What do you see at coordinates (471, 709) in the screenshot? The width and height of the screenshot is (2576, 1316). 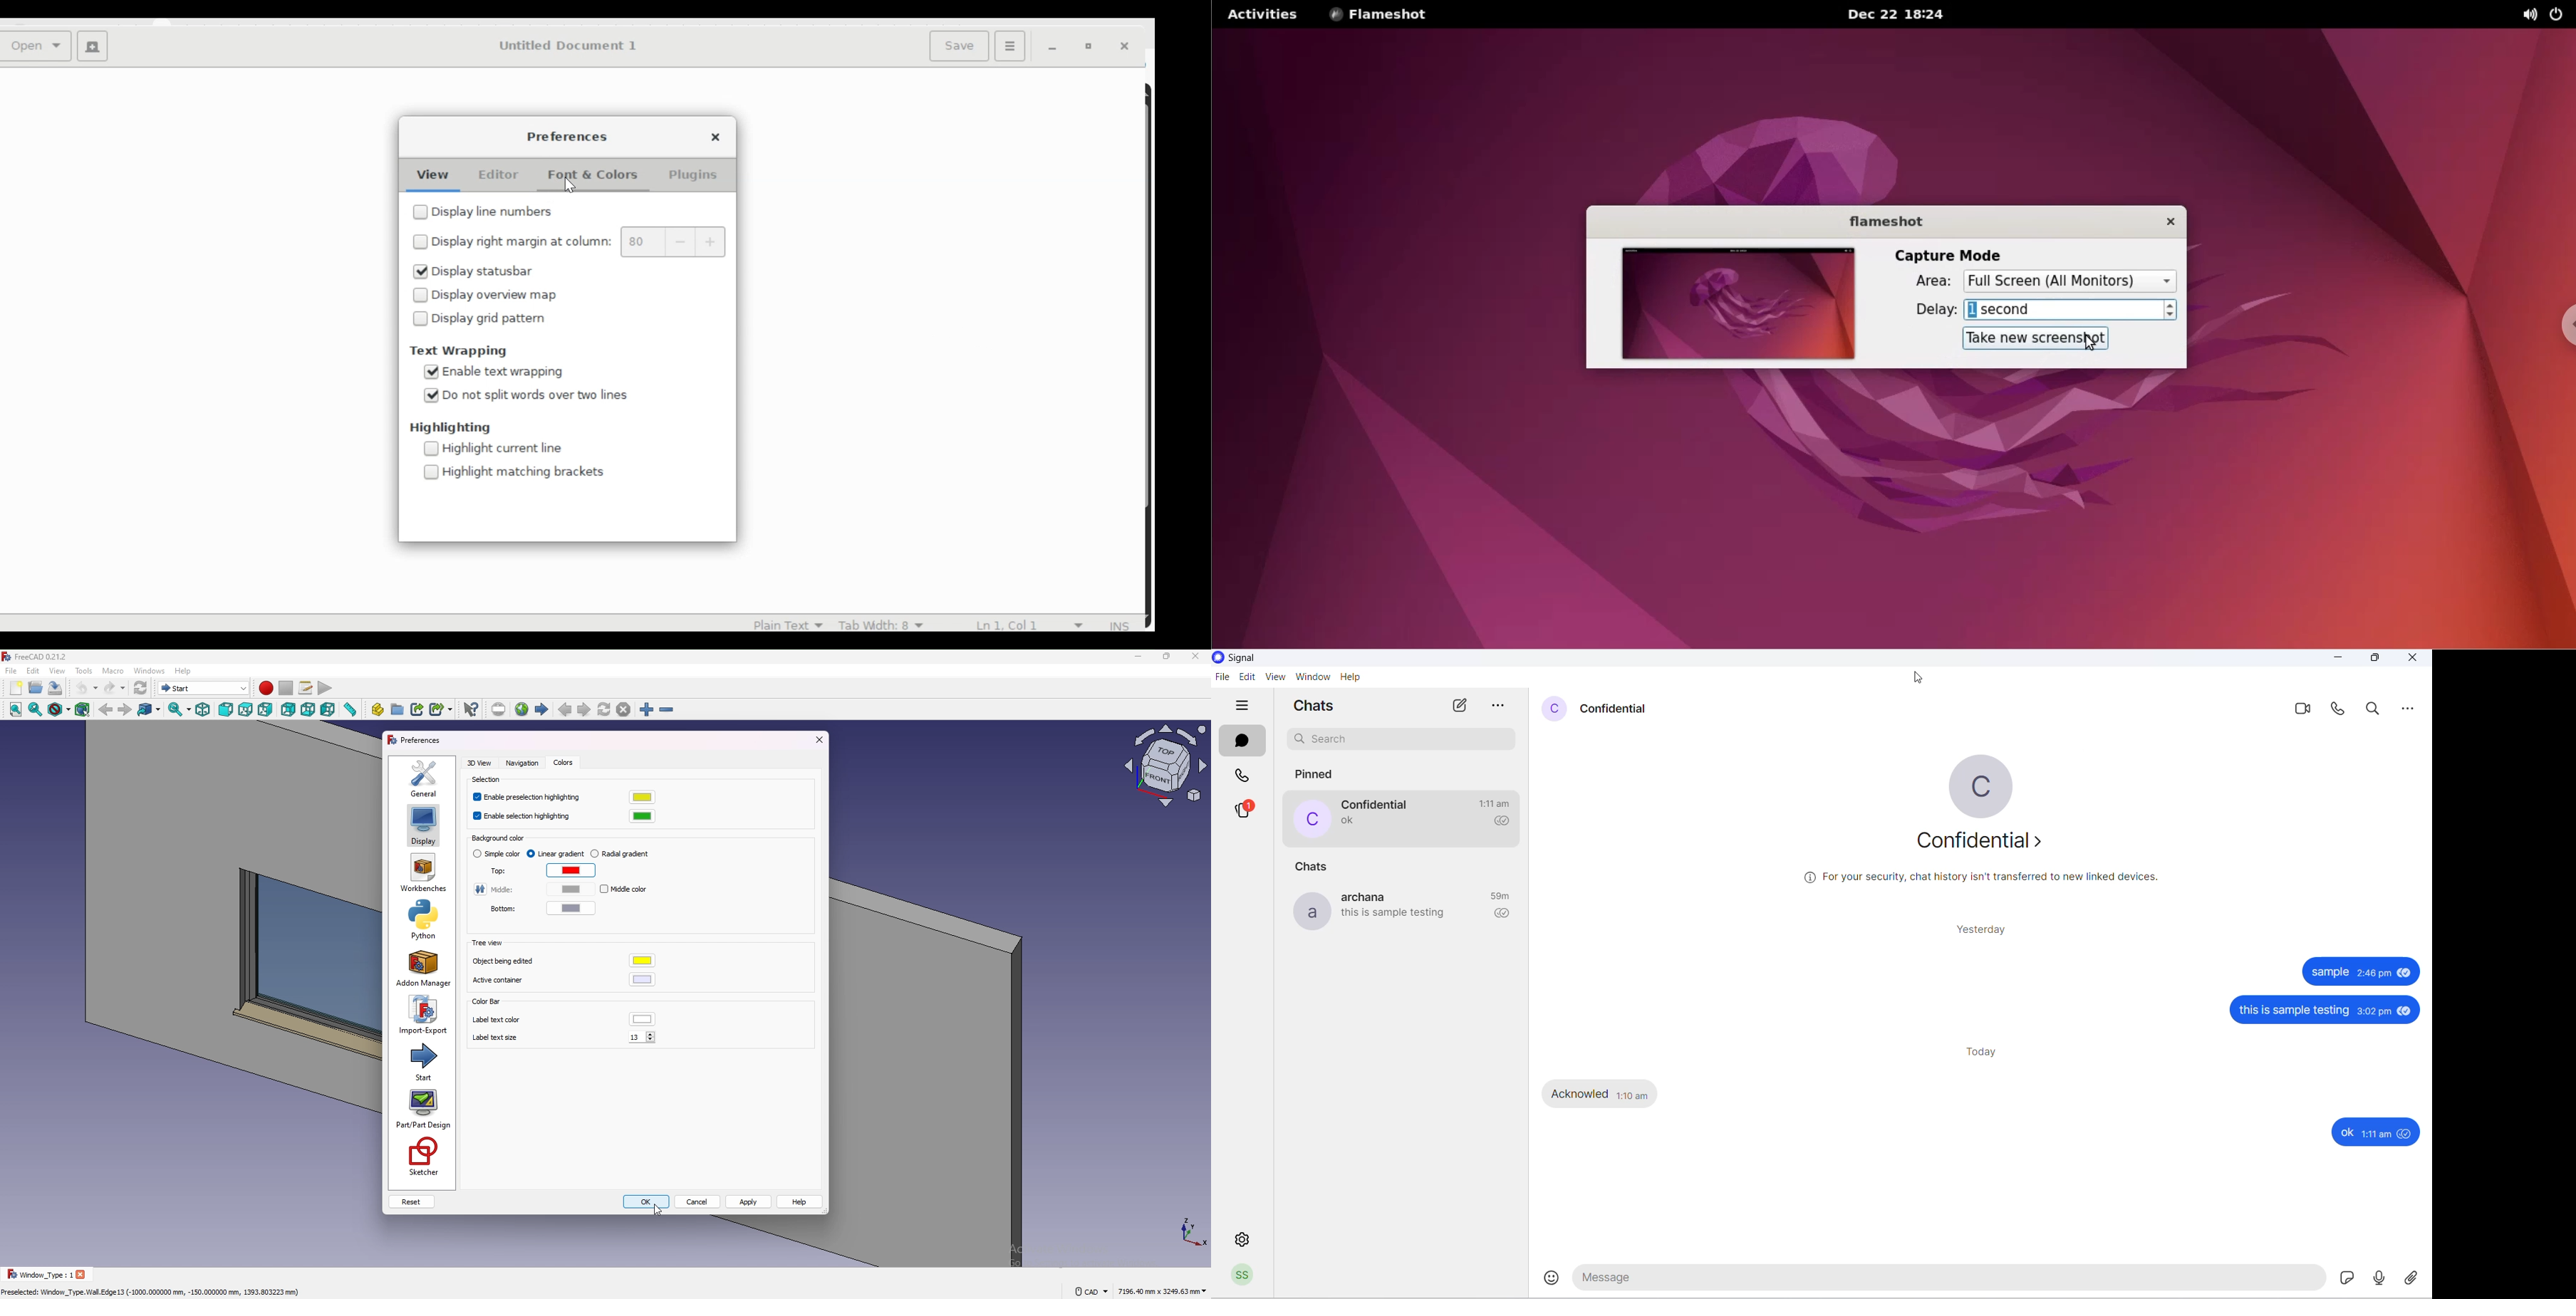 I see `what's this?` at bounding box center [471, 709].